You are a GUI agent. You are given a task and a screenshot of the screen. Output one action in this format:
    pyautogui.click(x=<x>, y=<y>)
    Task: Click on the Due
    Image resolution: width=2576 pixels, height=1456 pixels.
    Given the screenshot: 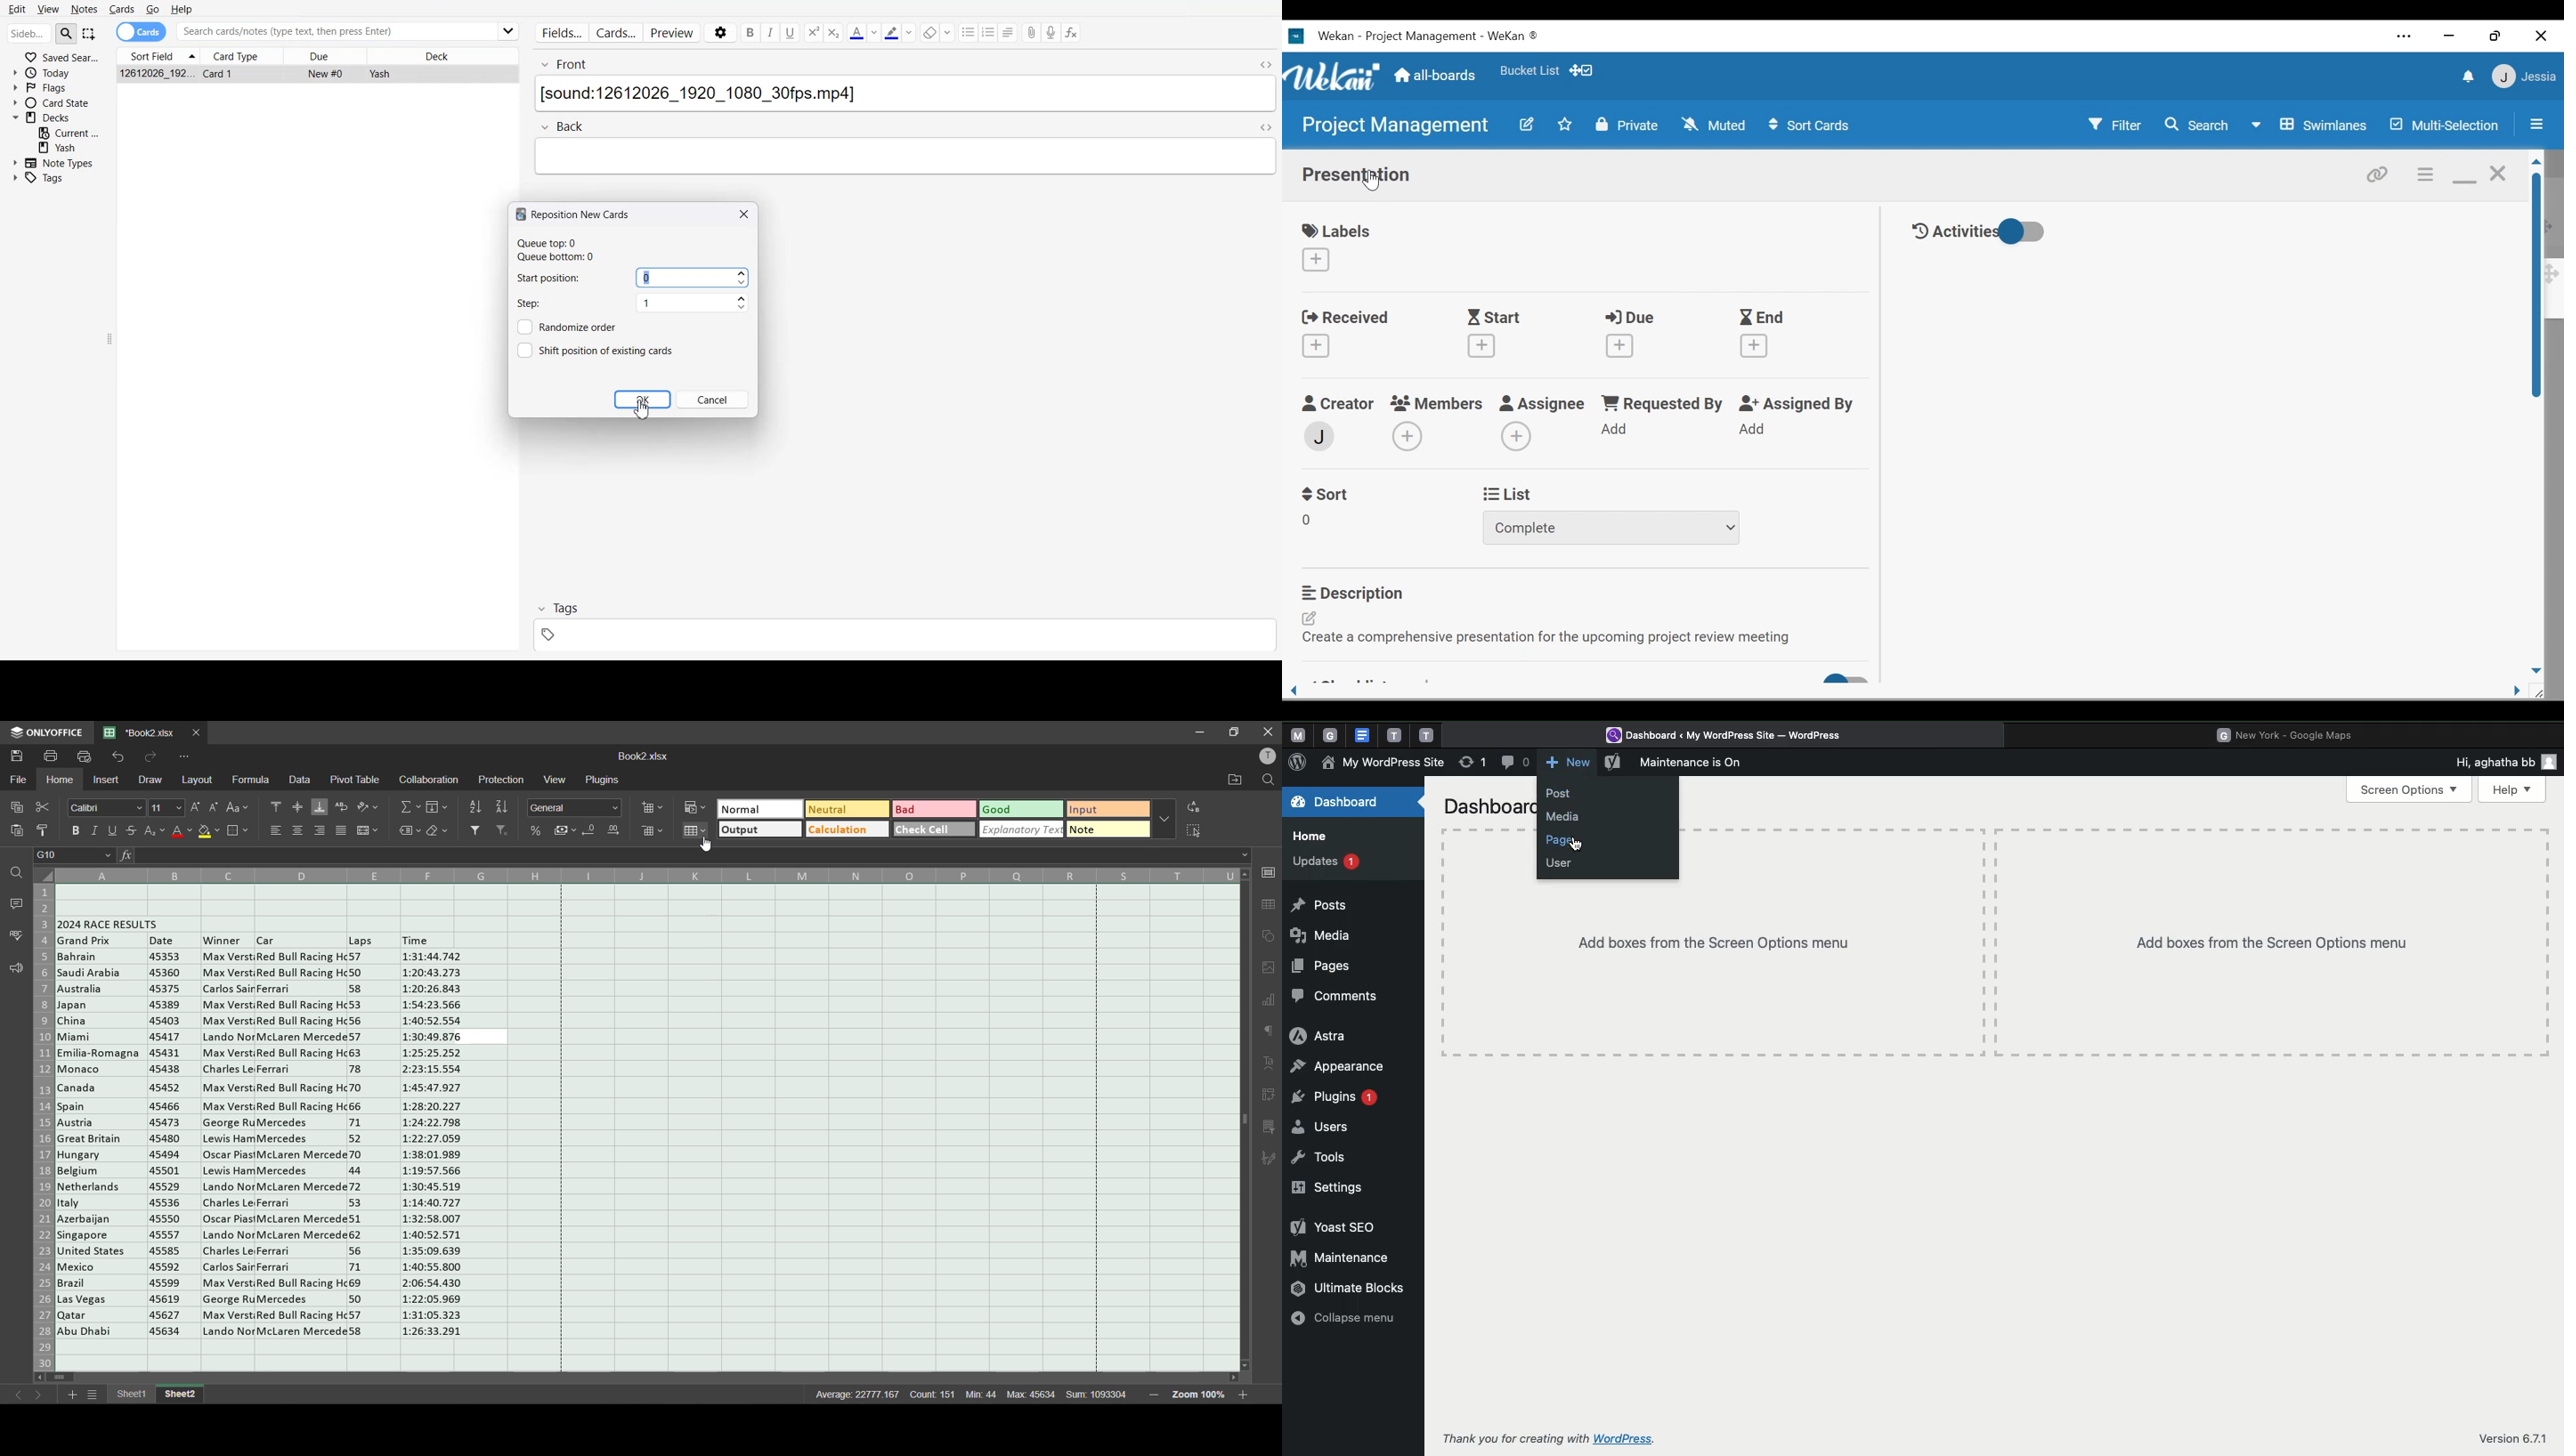 What is the action you would take?
    pyautogui.click(x=333, y=55)
    